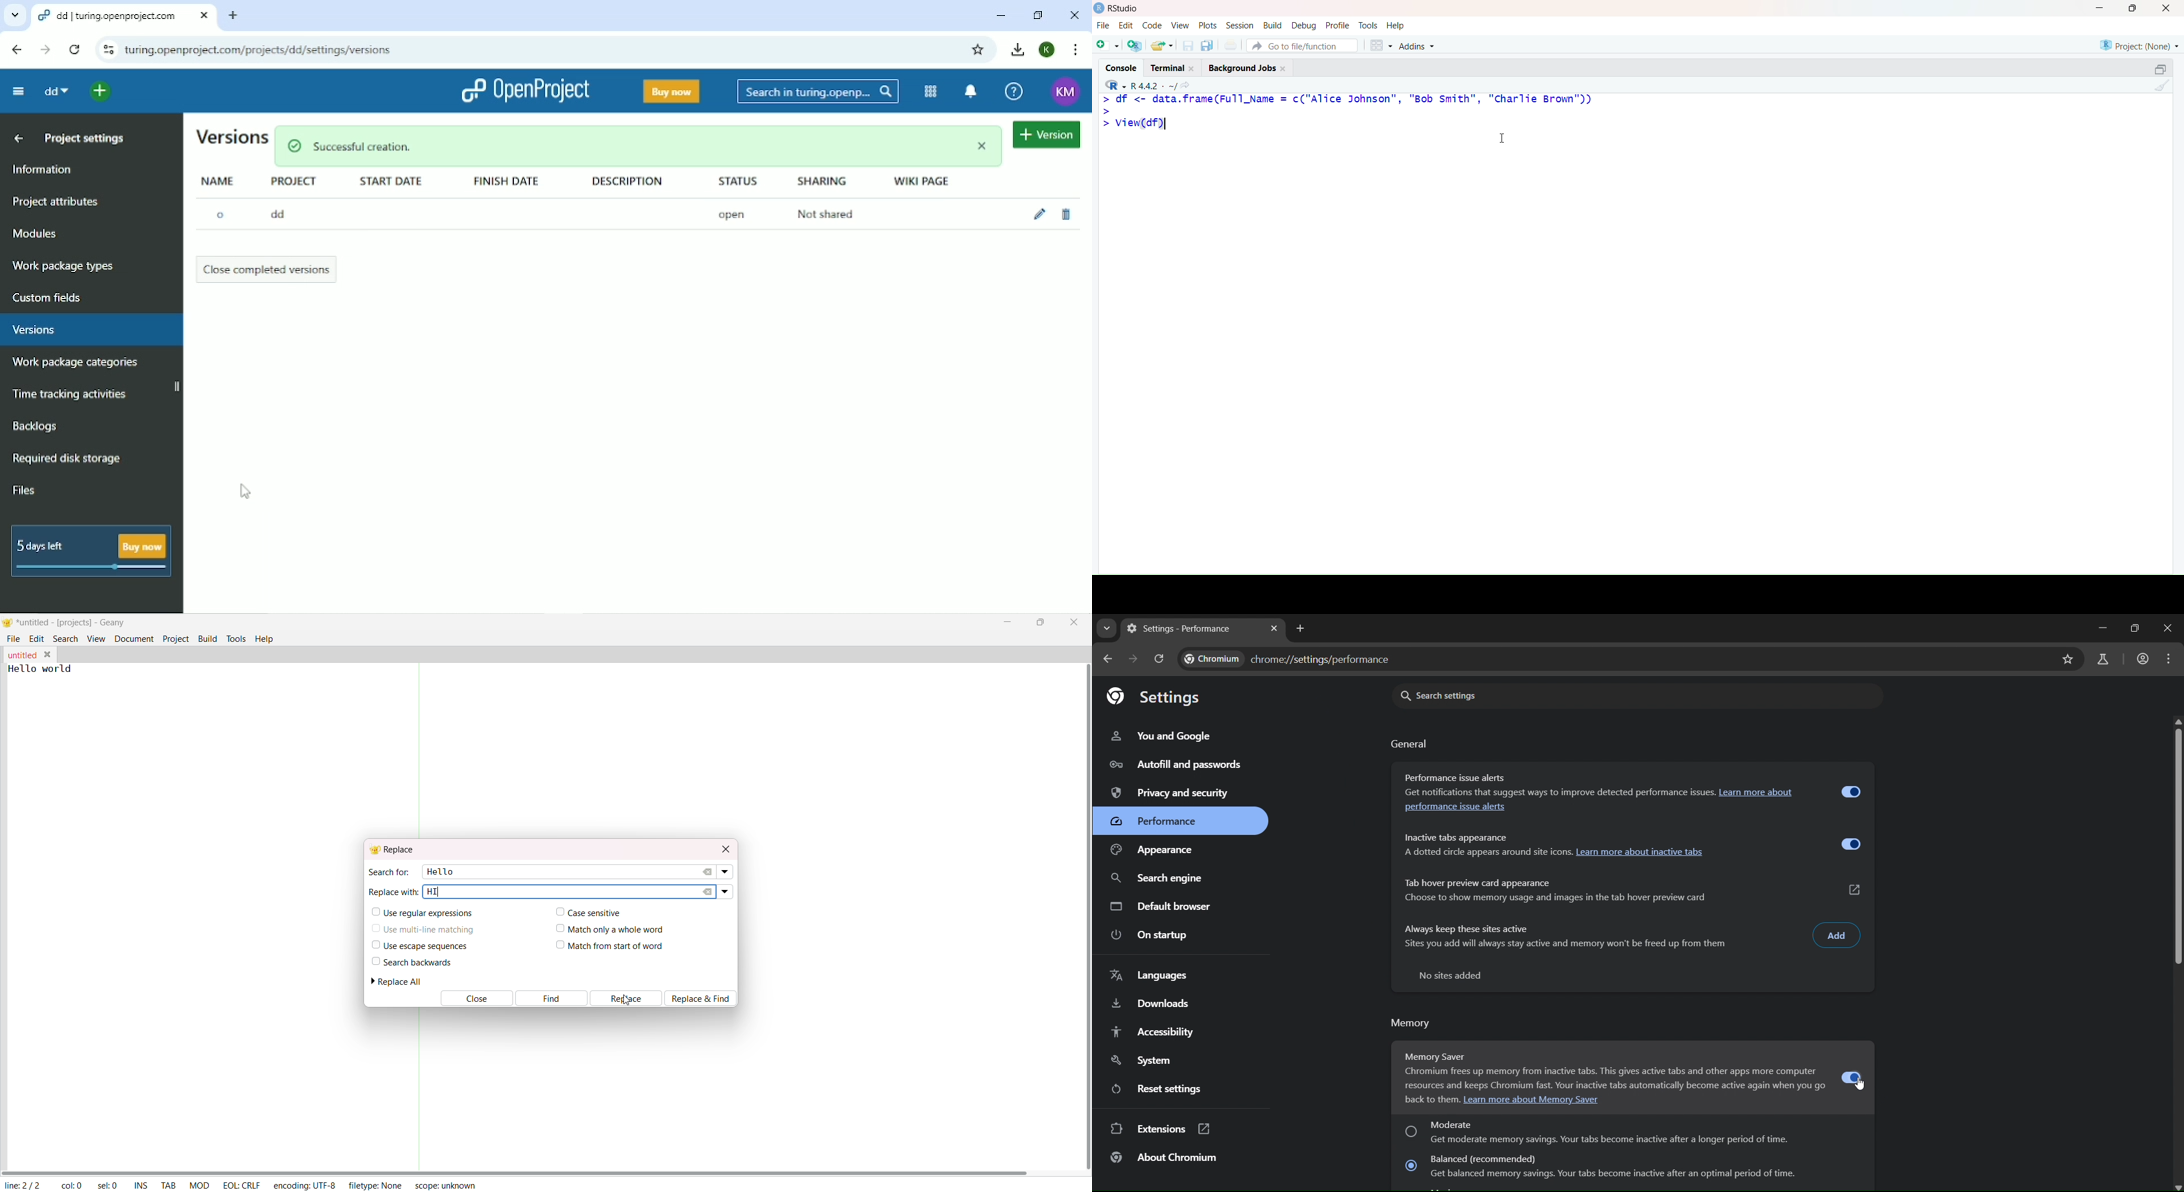 This screenshot has width=2184, height=1204. What do you see at coordinates (1135, 46) in the screenshot?
I see `Create a project` at bounding box center [1135, 46].